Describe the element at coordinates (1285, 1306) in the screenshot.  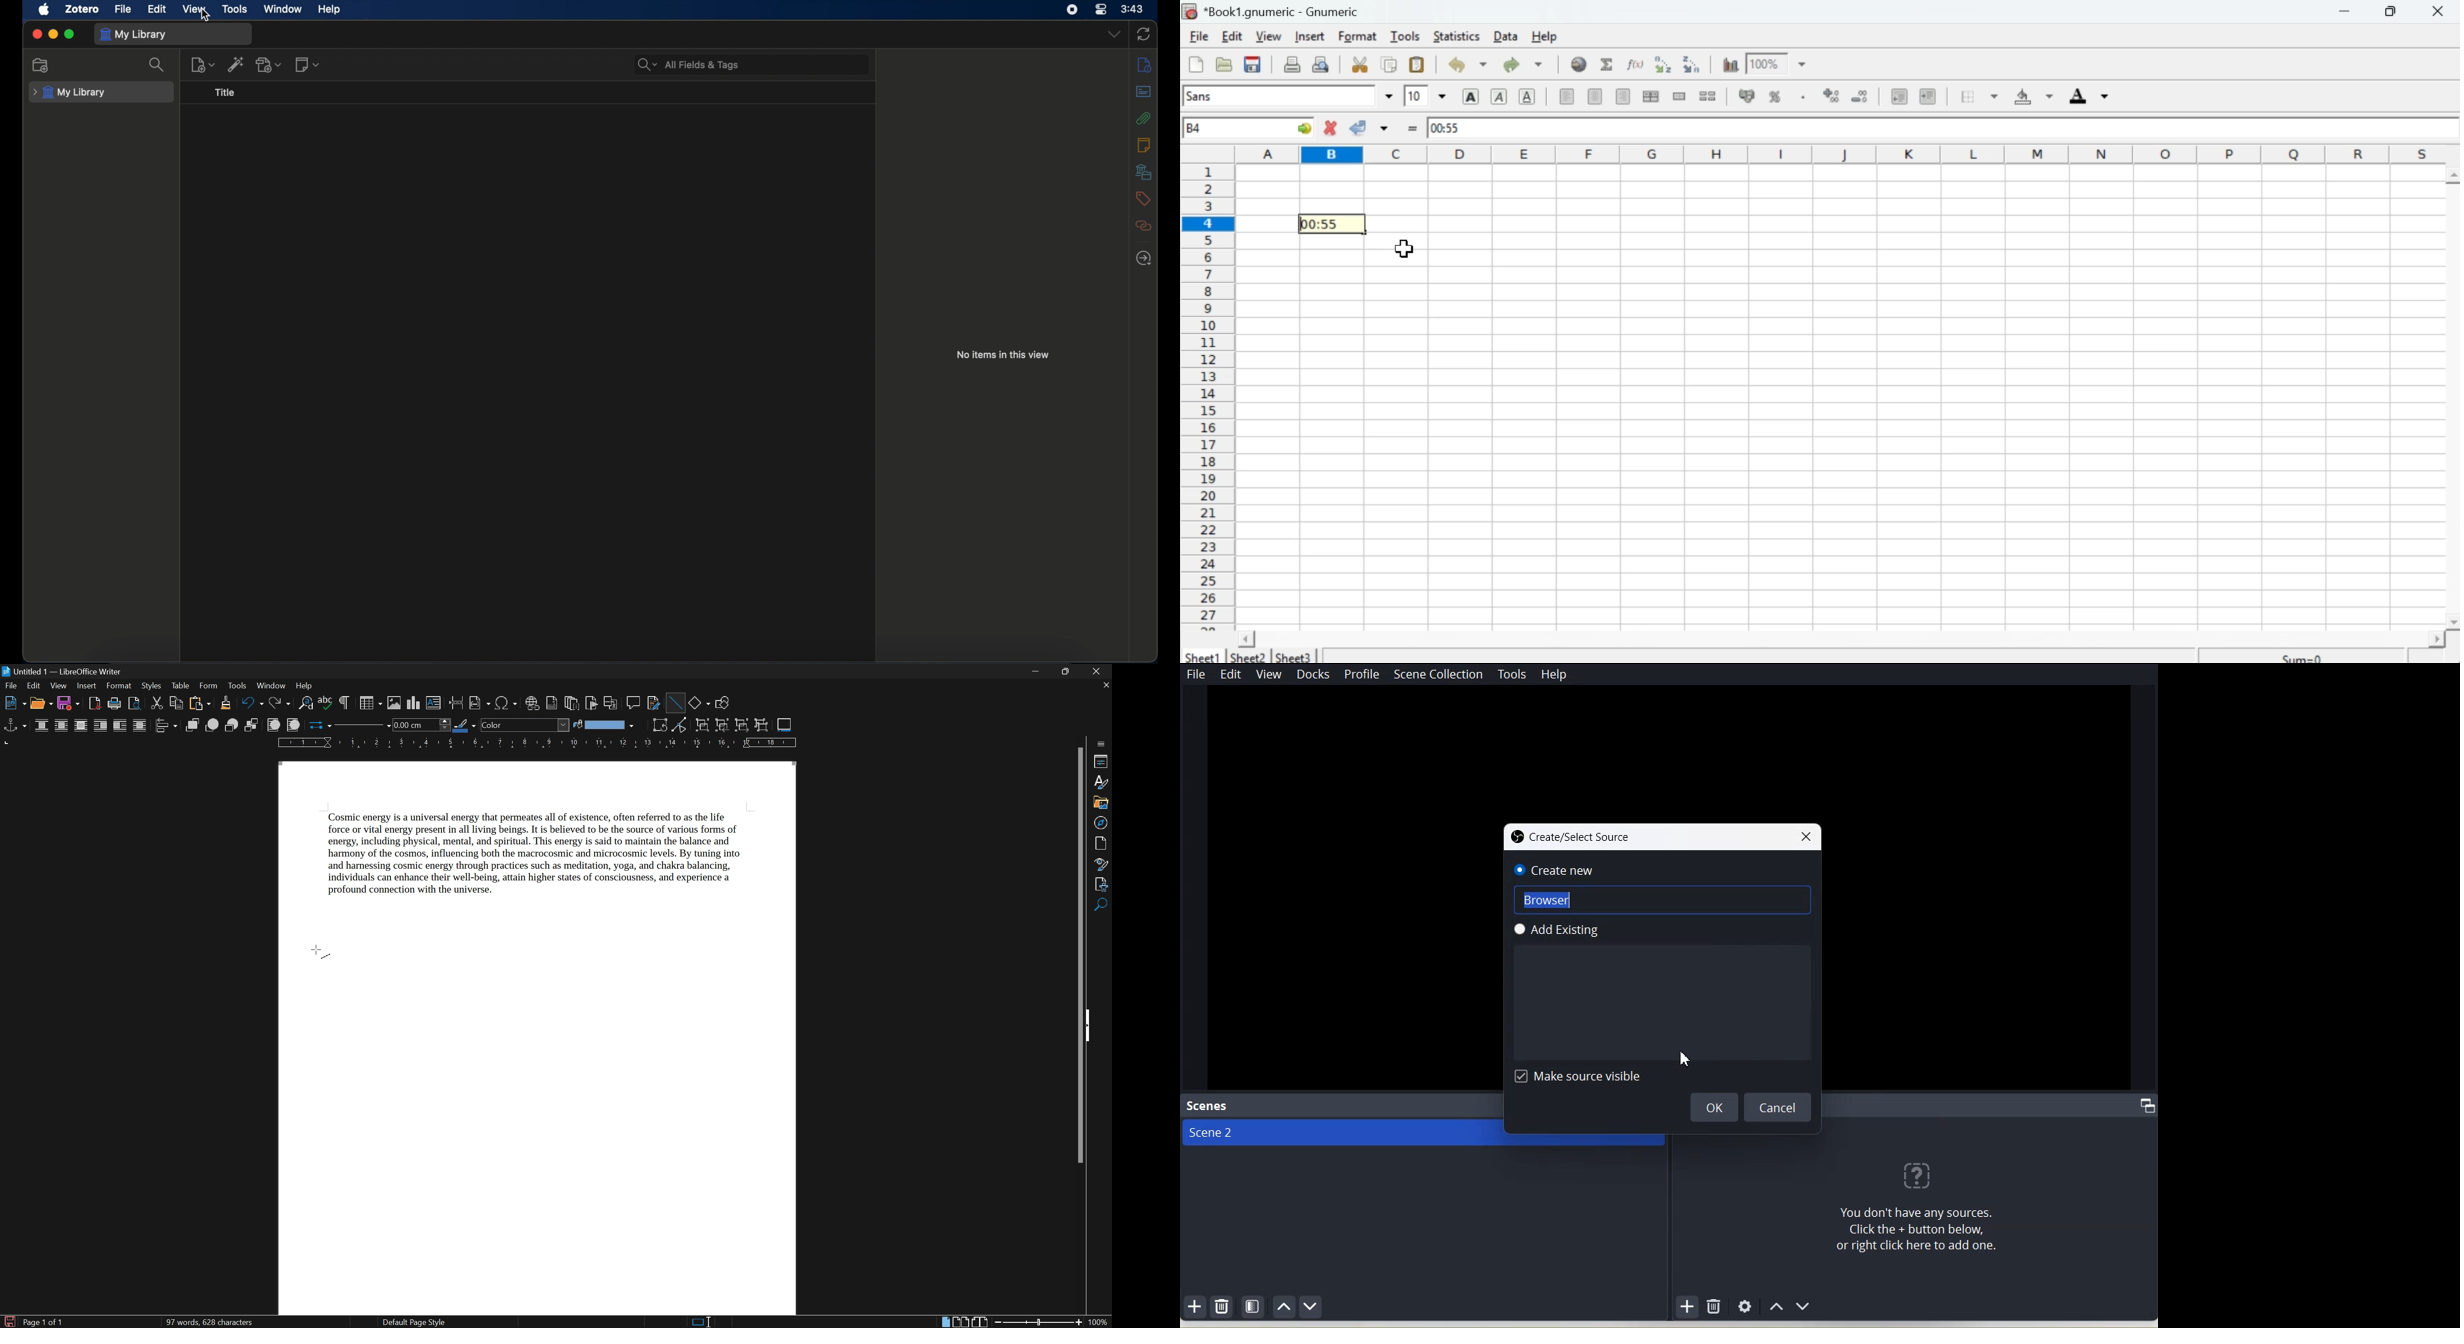
I see `Move scene up` at that location.